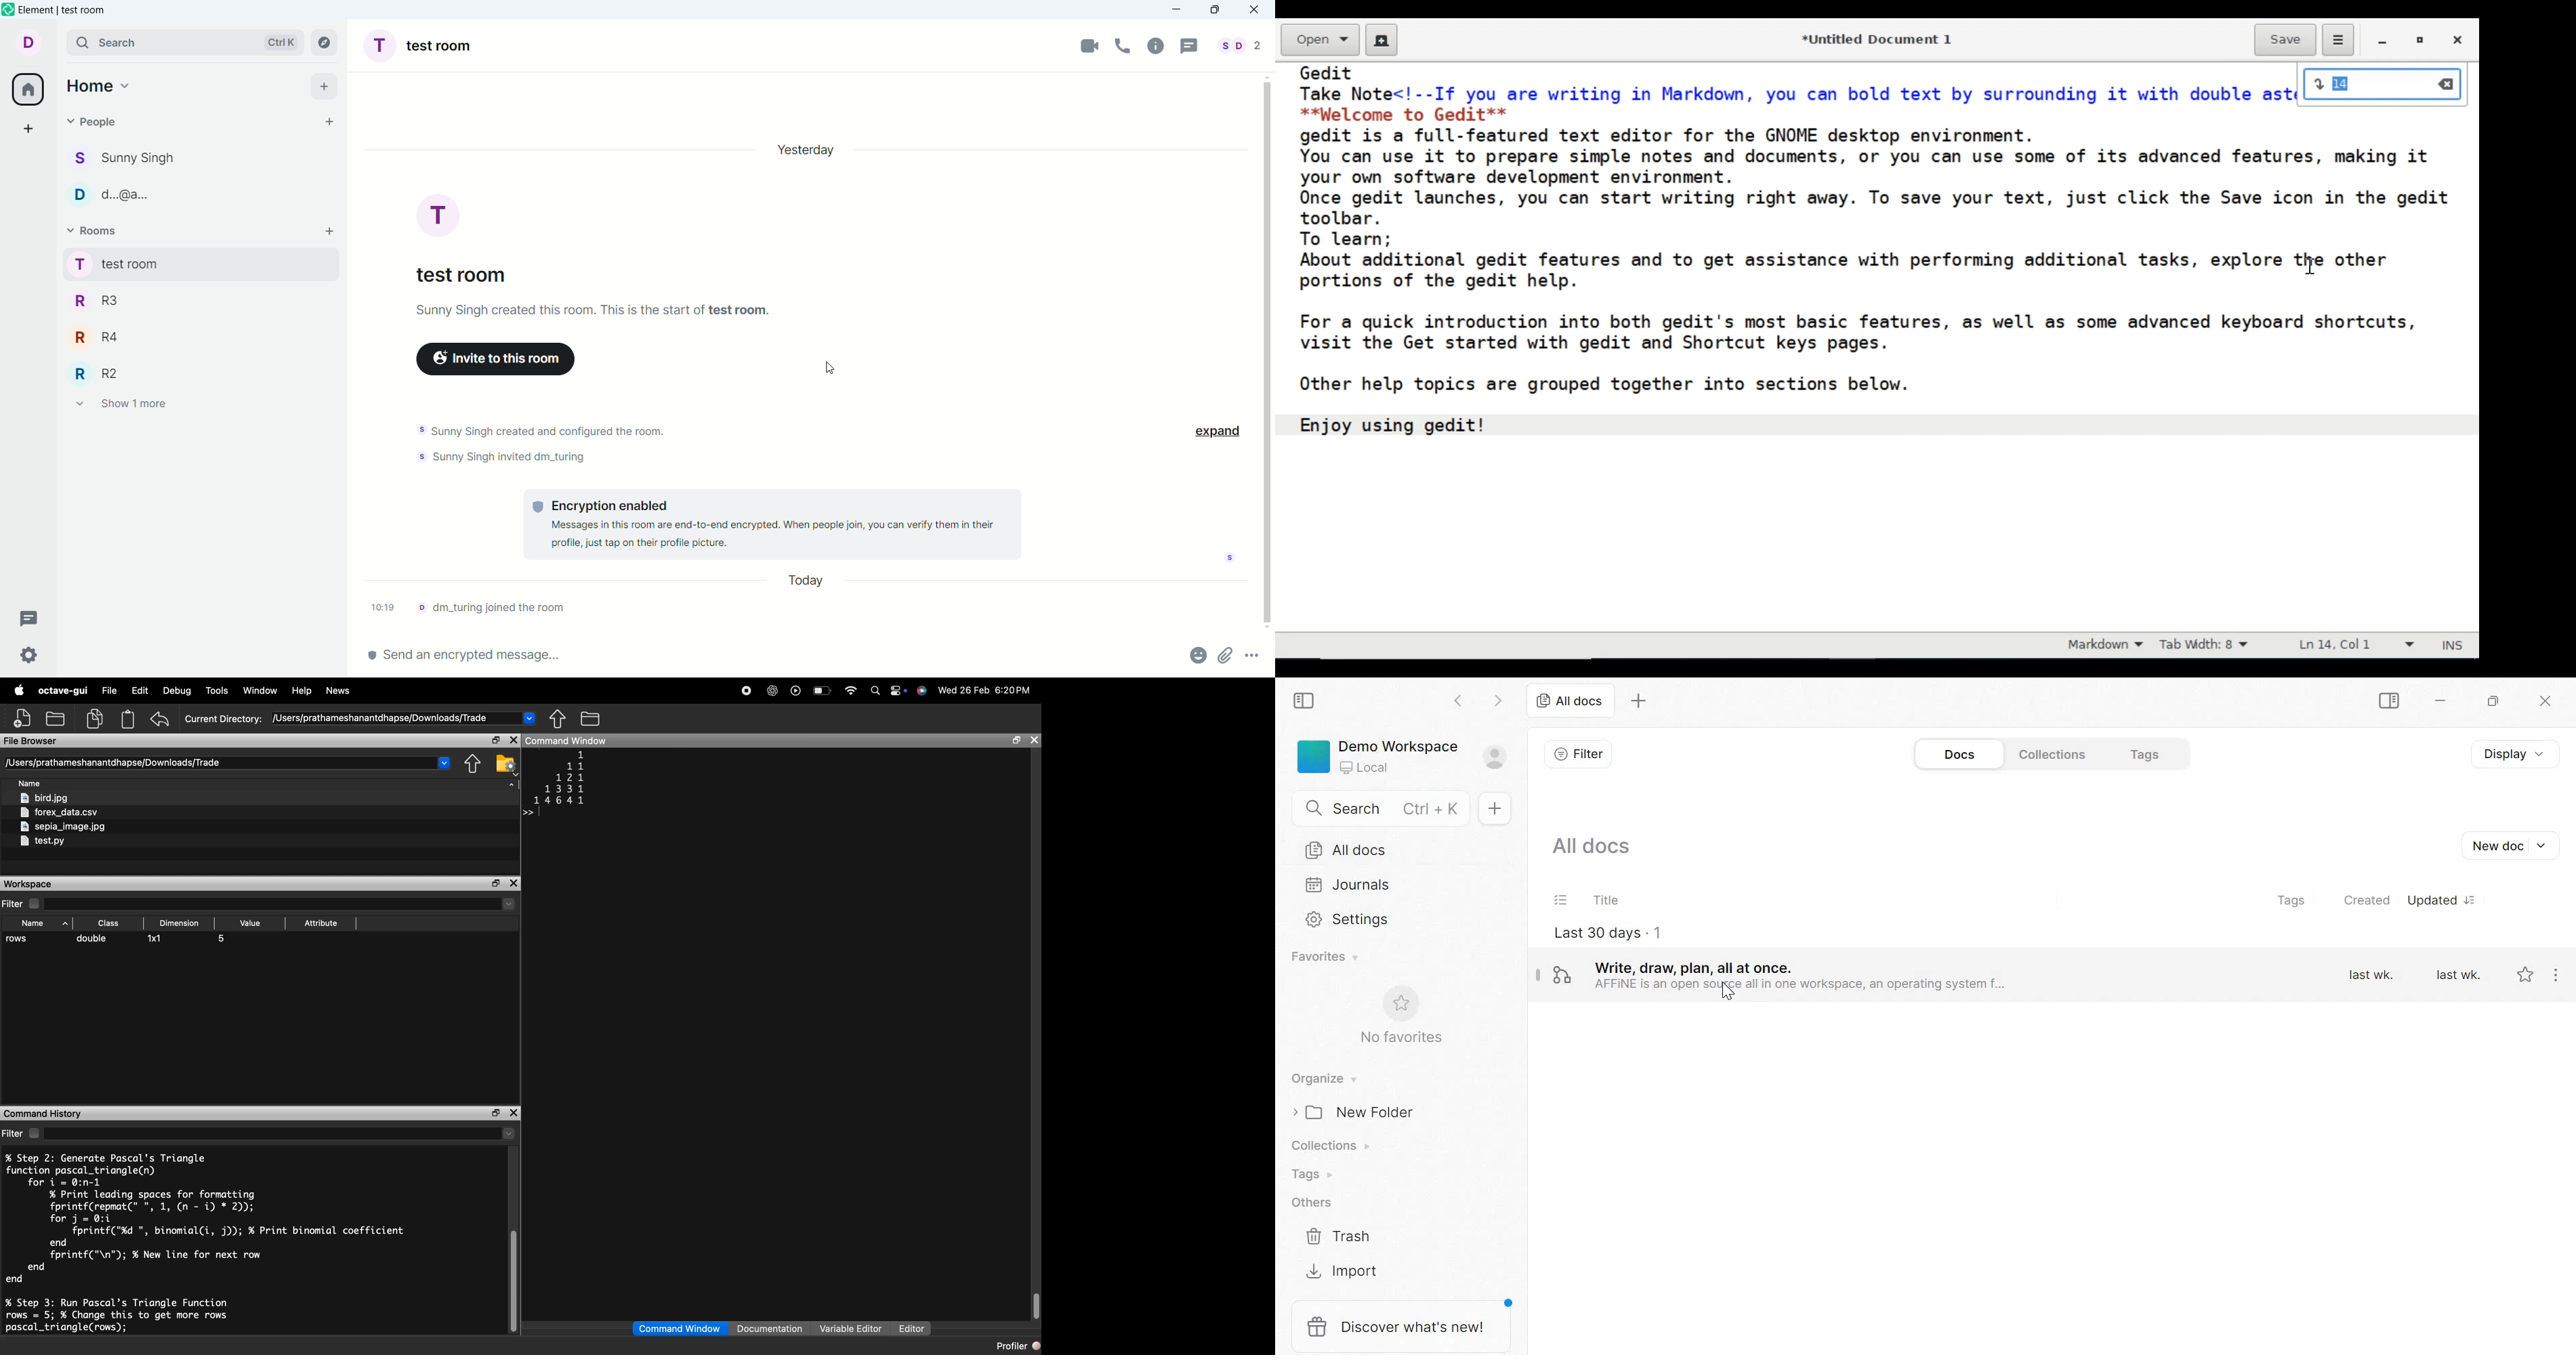 Image resolution: width=2576 pixels, height=1372 pixels. I want to click on Edit, so click(140, 690).